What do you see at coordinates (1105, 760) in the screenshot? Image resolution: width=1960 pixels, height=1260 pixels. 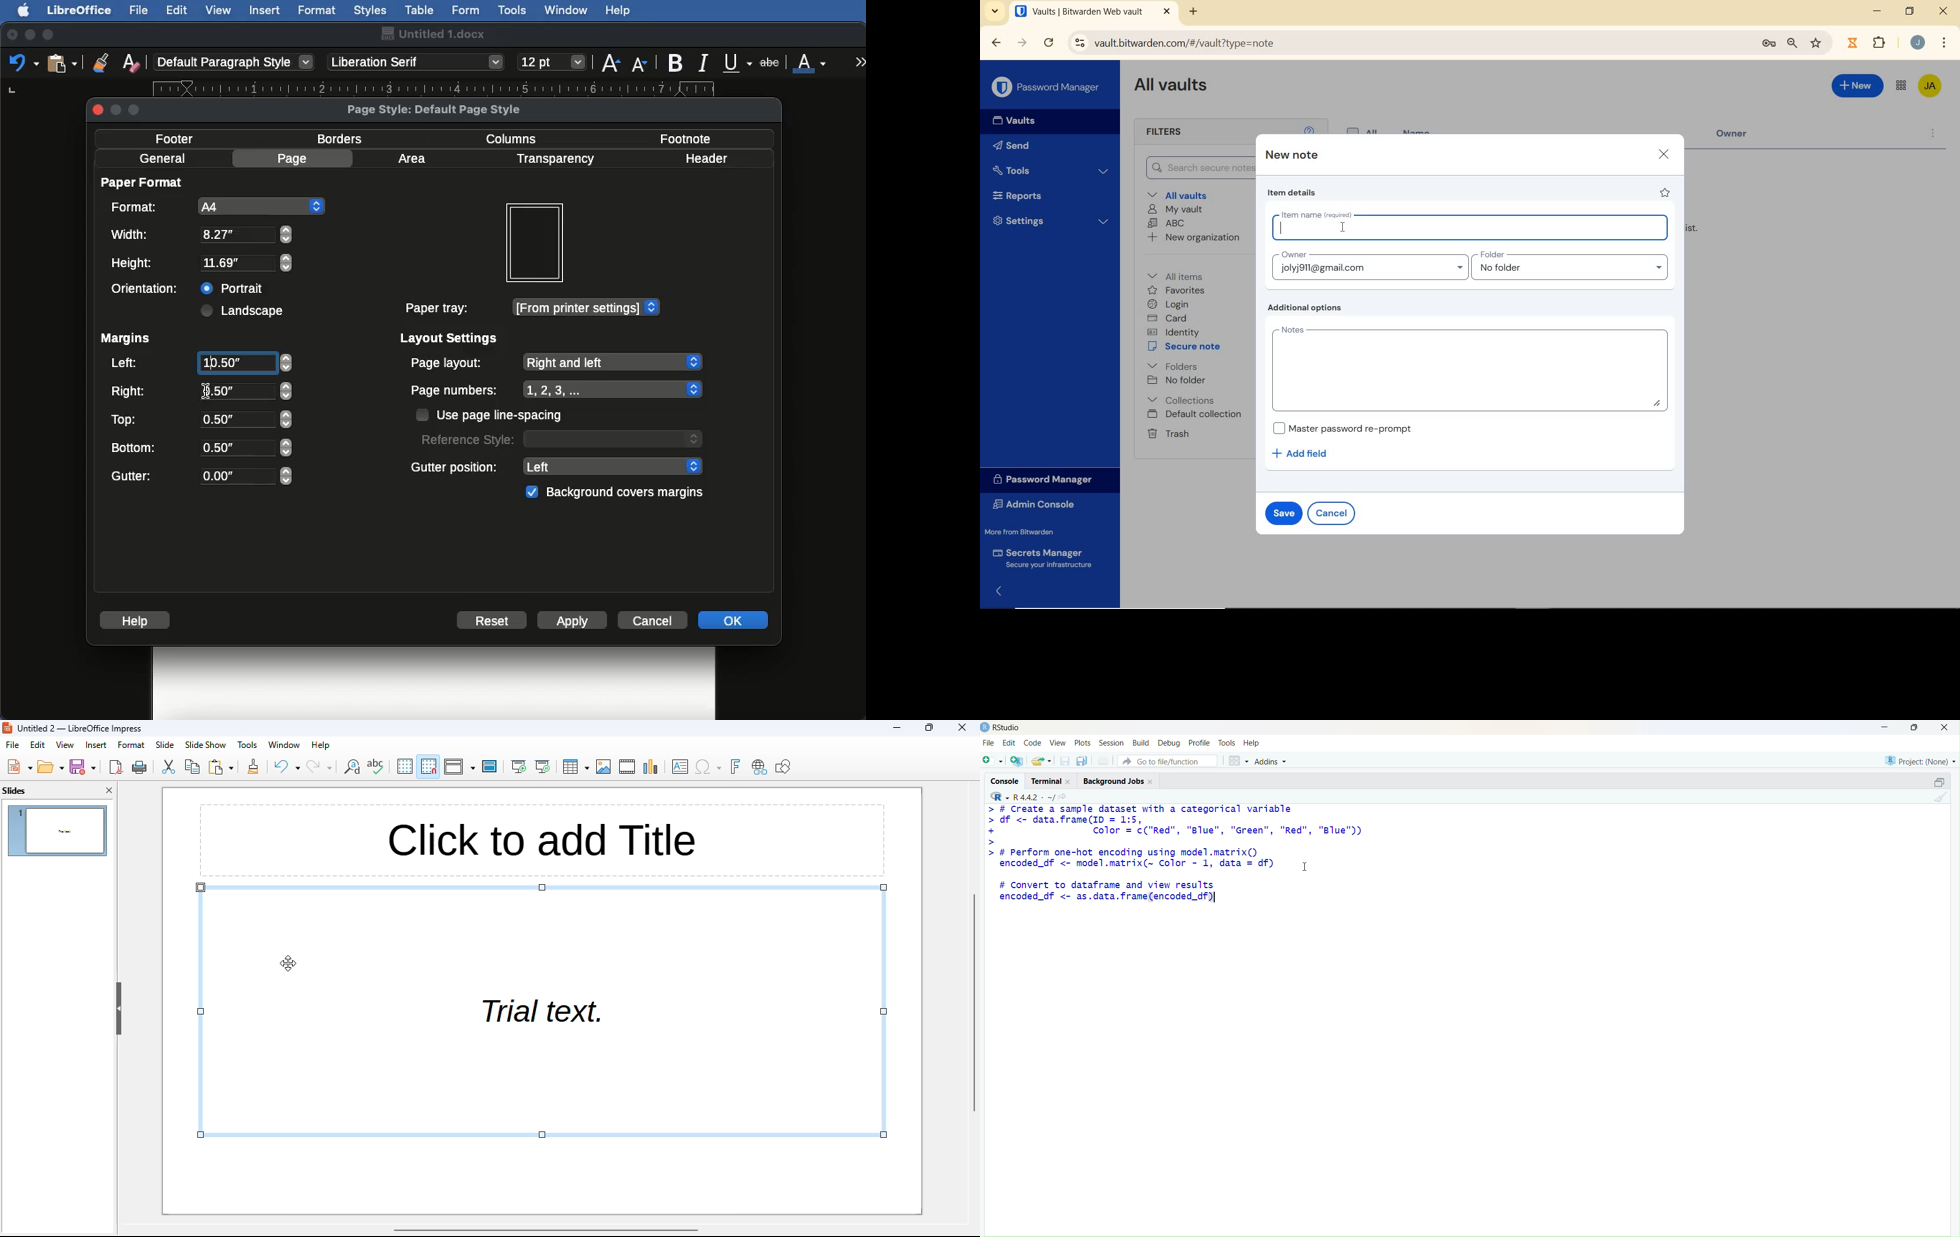 I see `print` at bounding box center [1105, 760].